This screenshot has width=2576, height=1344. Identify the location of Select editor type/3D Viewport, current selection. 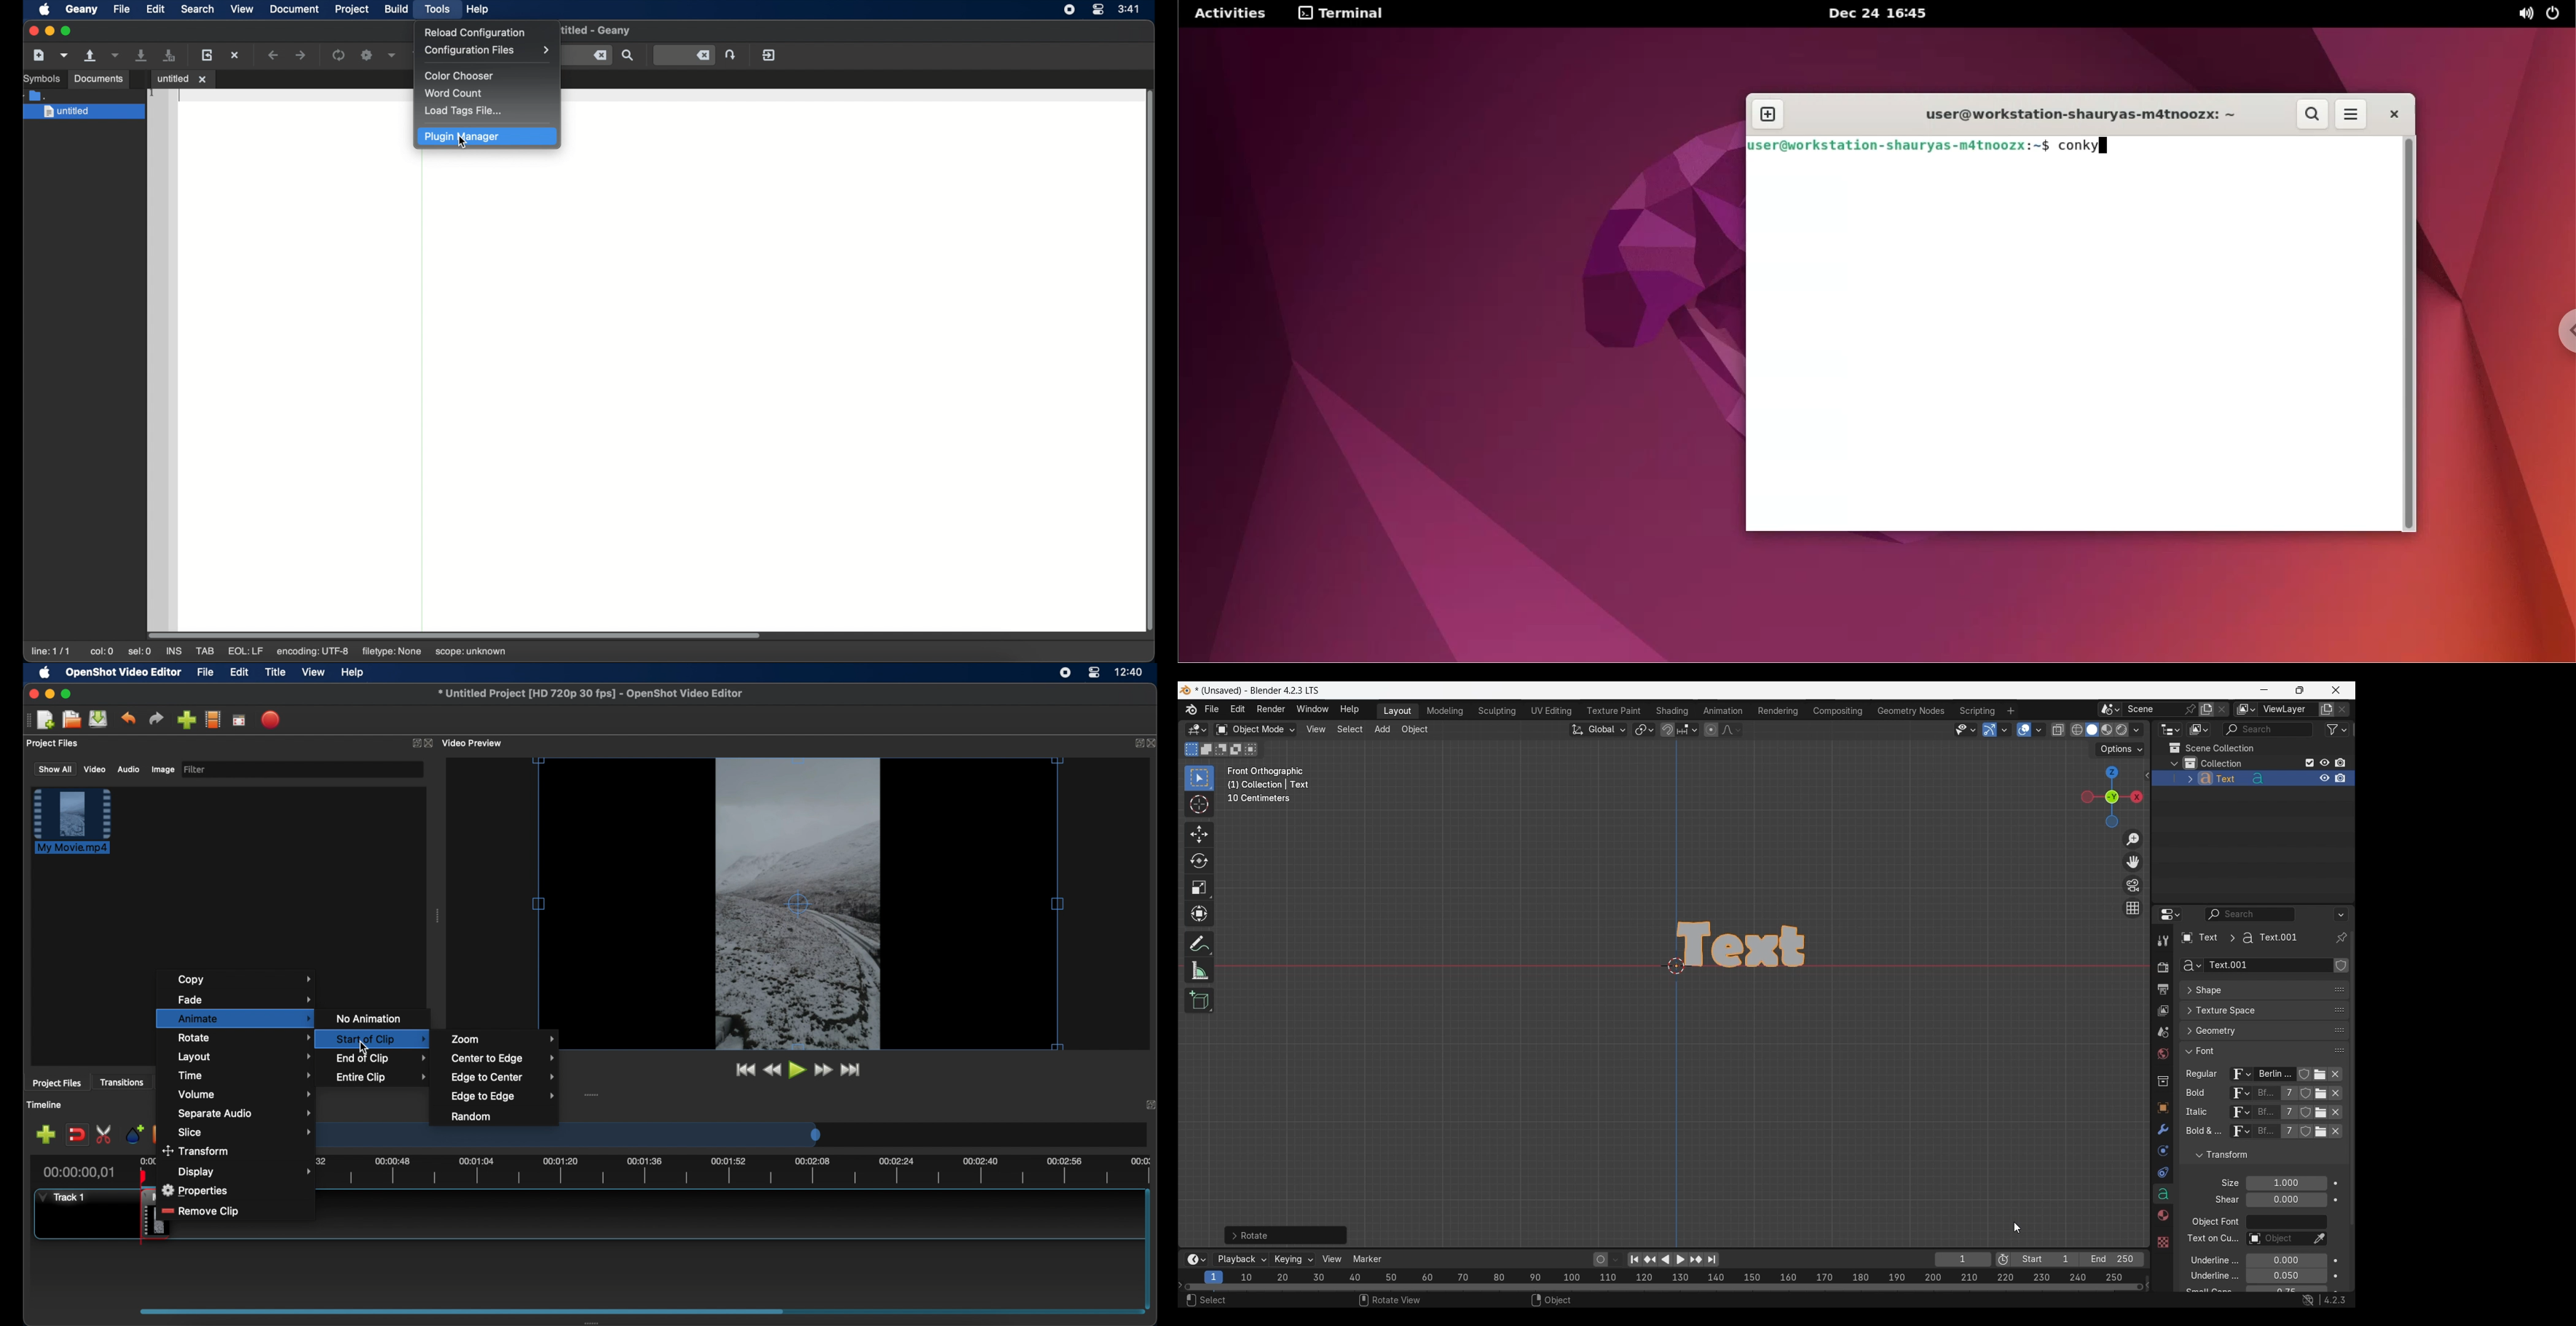
(1197, 729).